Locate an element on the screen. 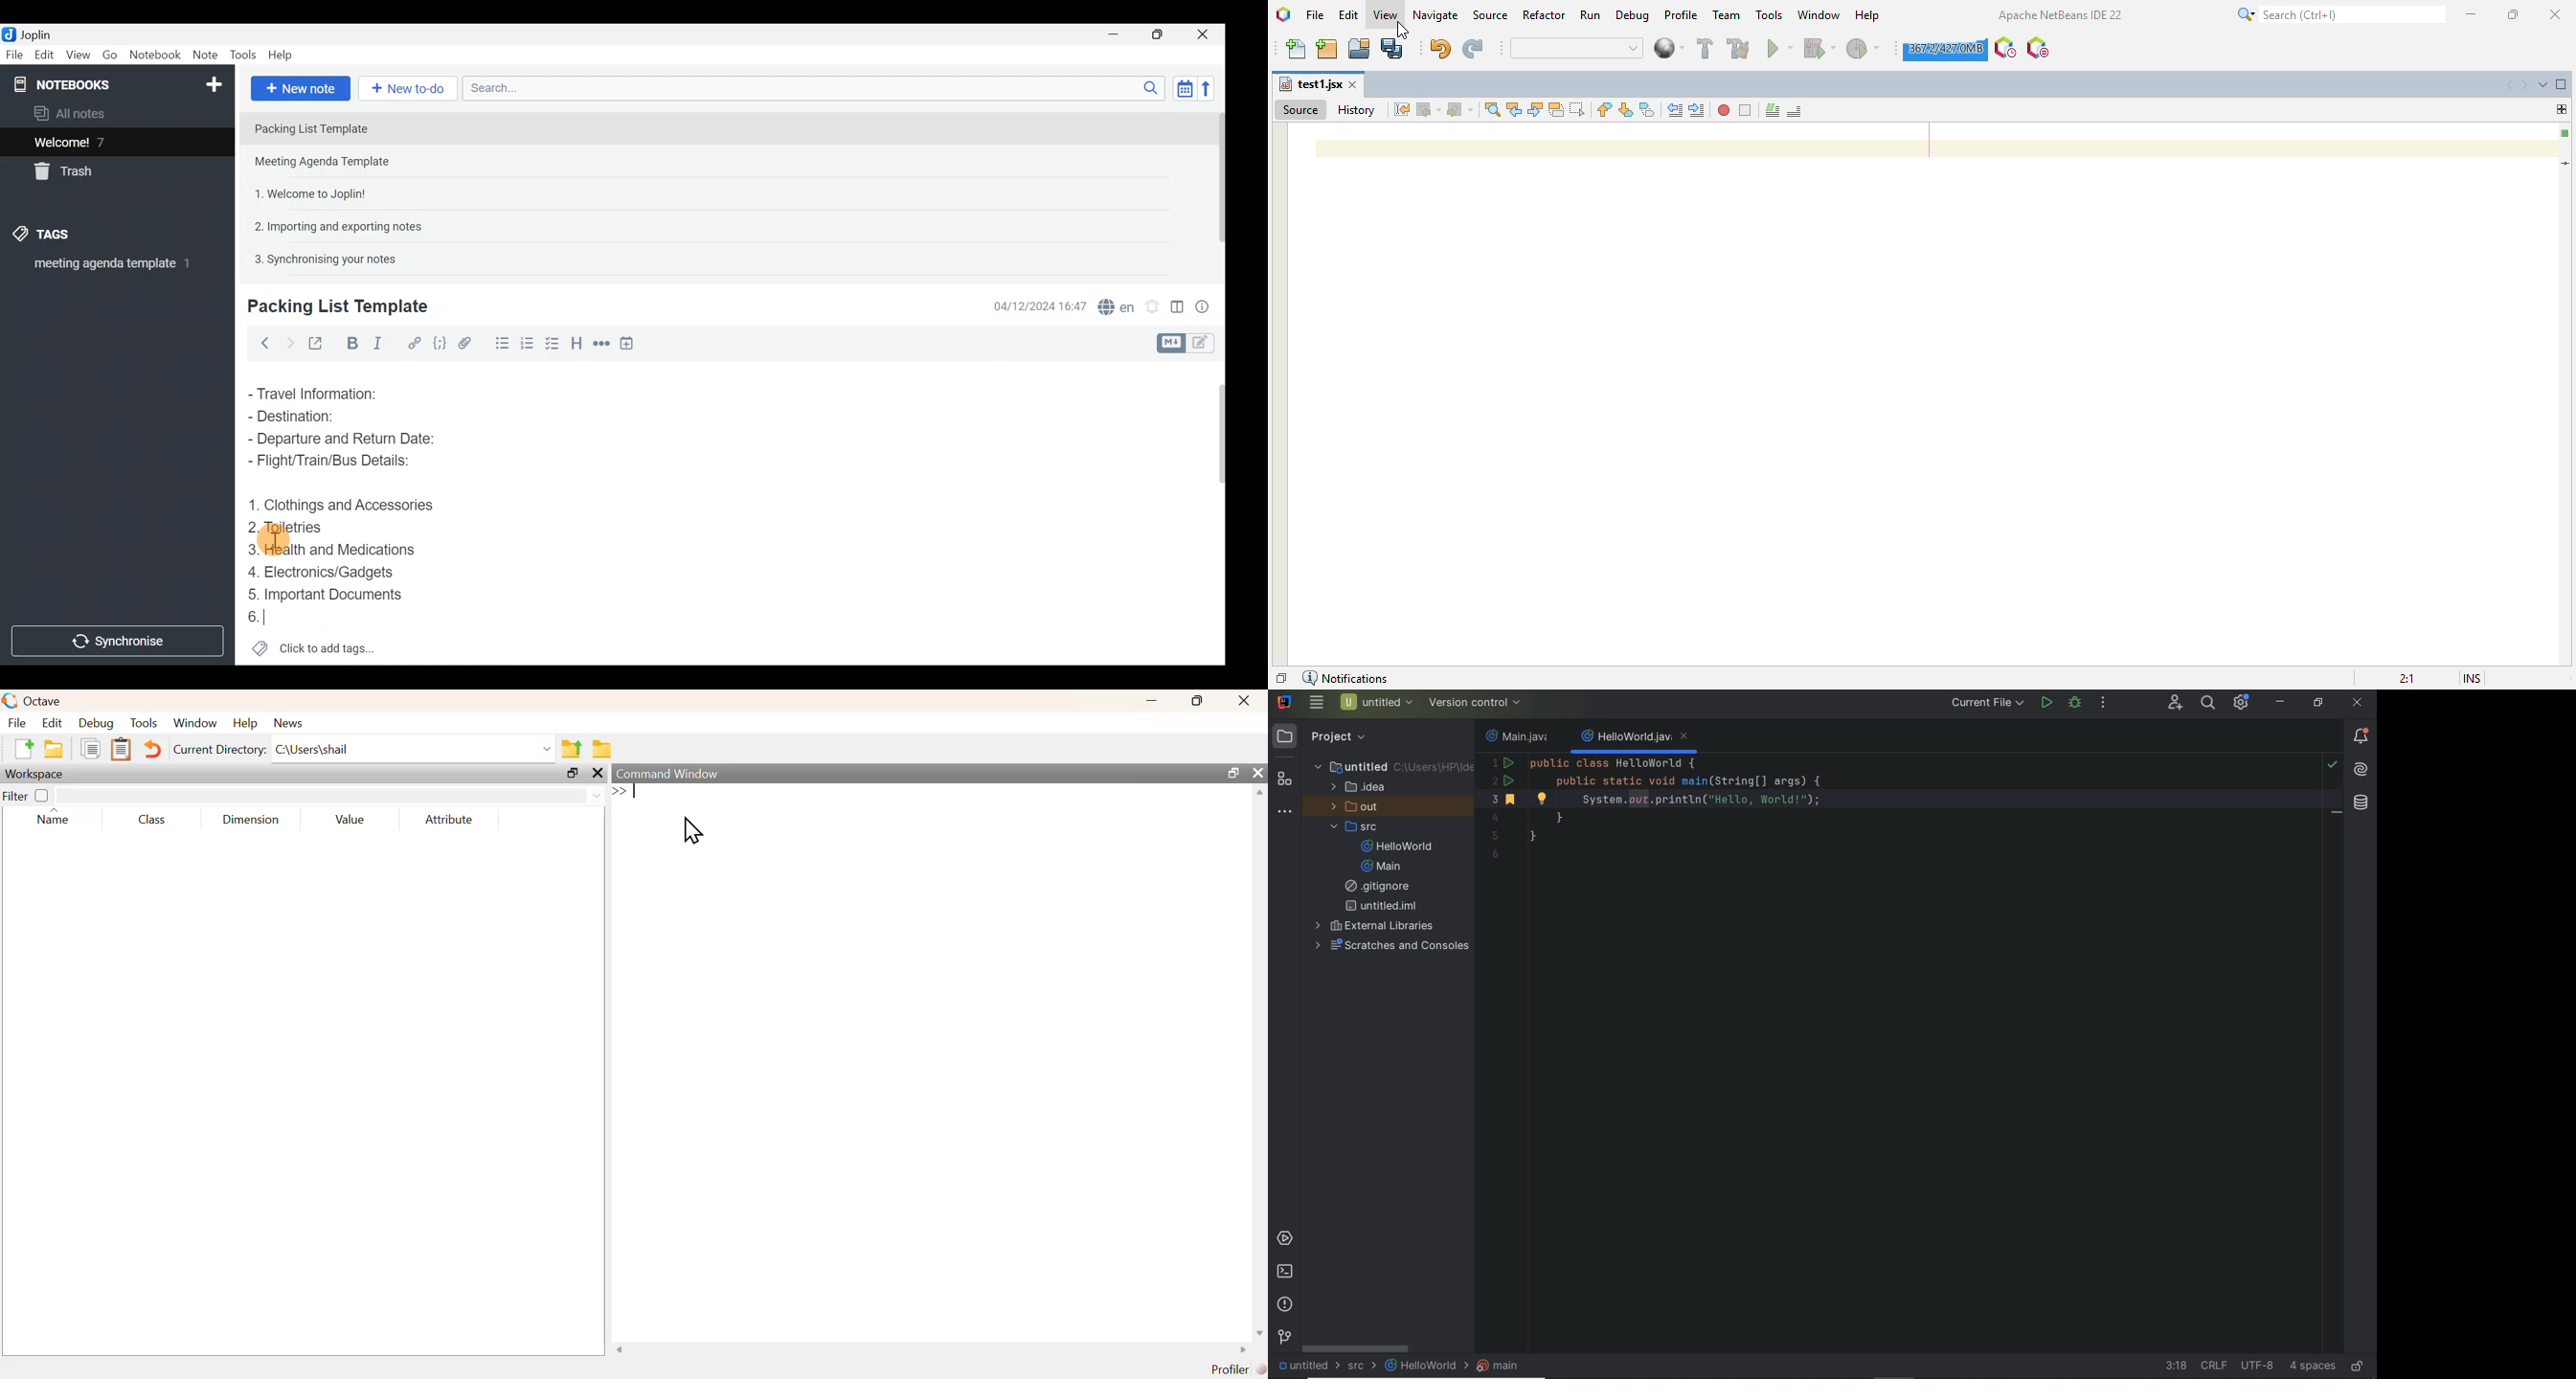 The image size is (2576, 1400). Joplin is located at coordinates (30, 34).